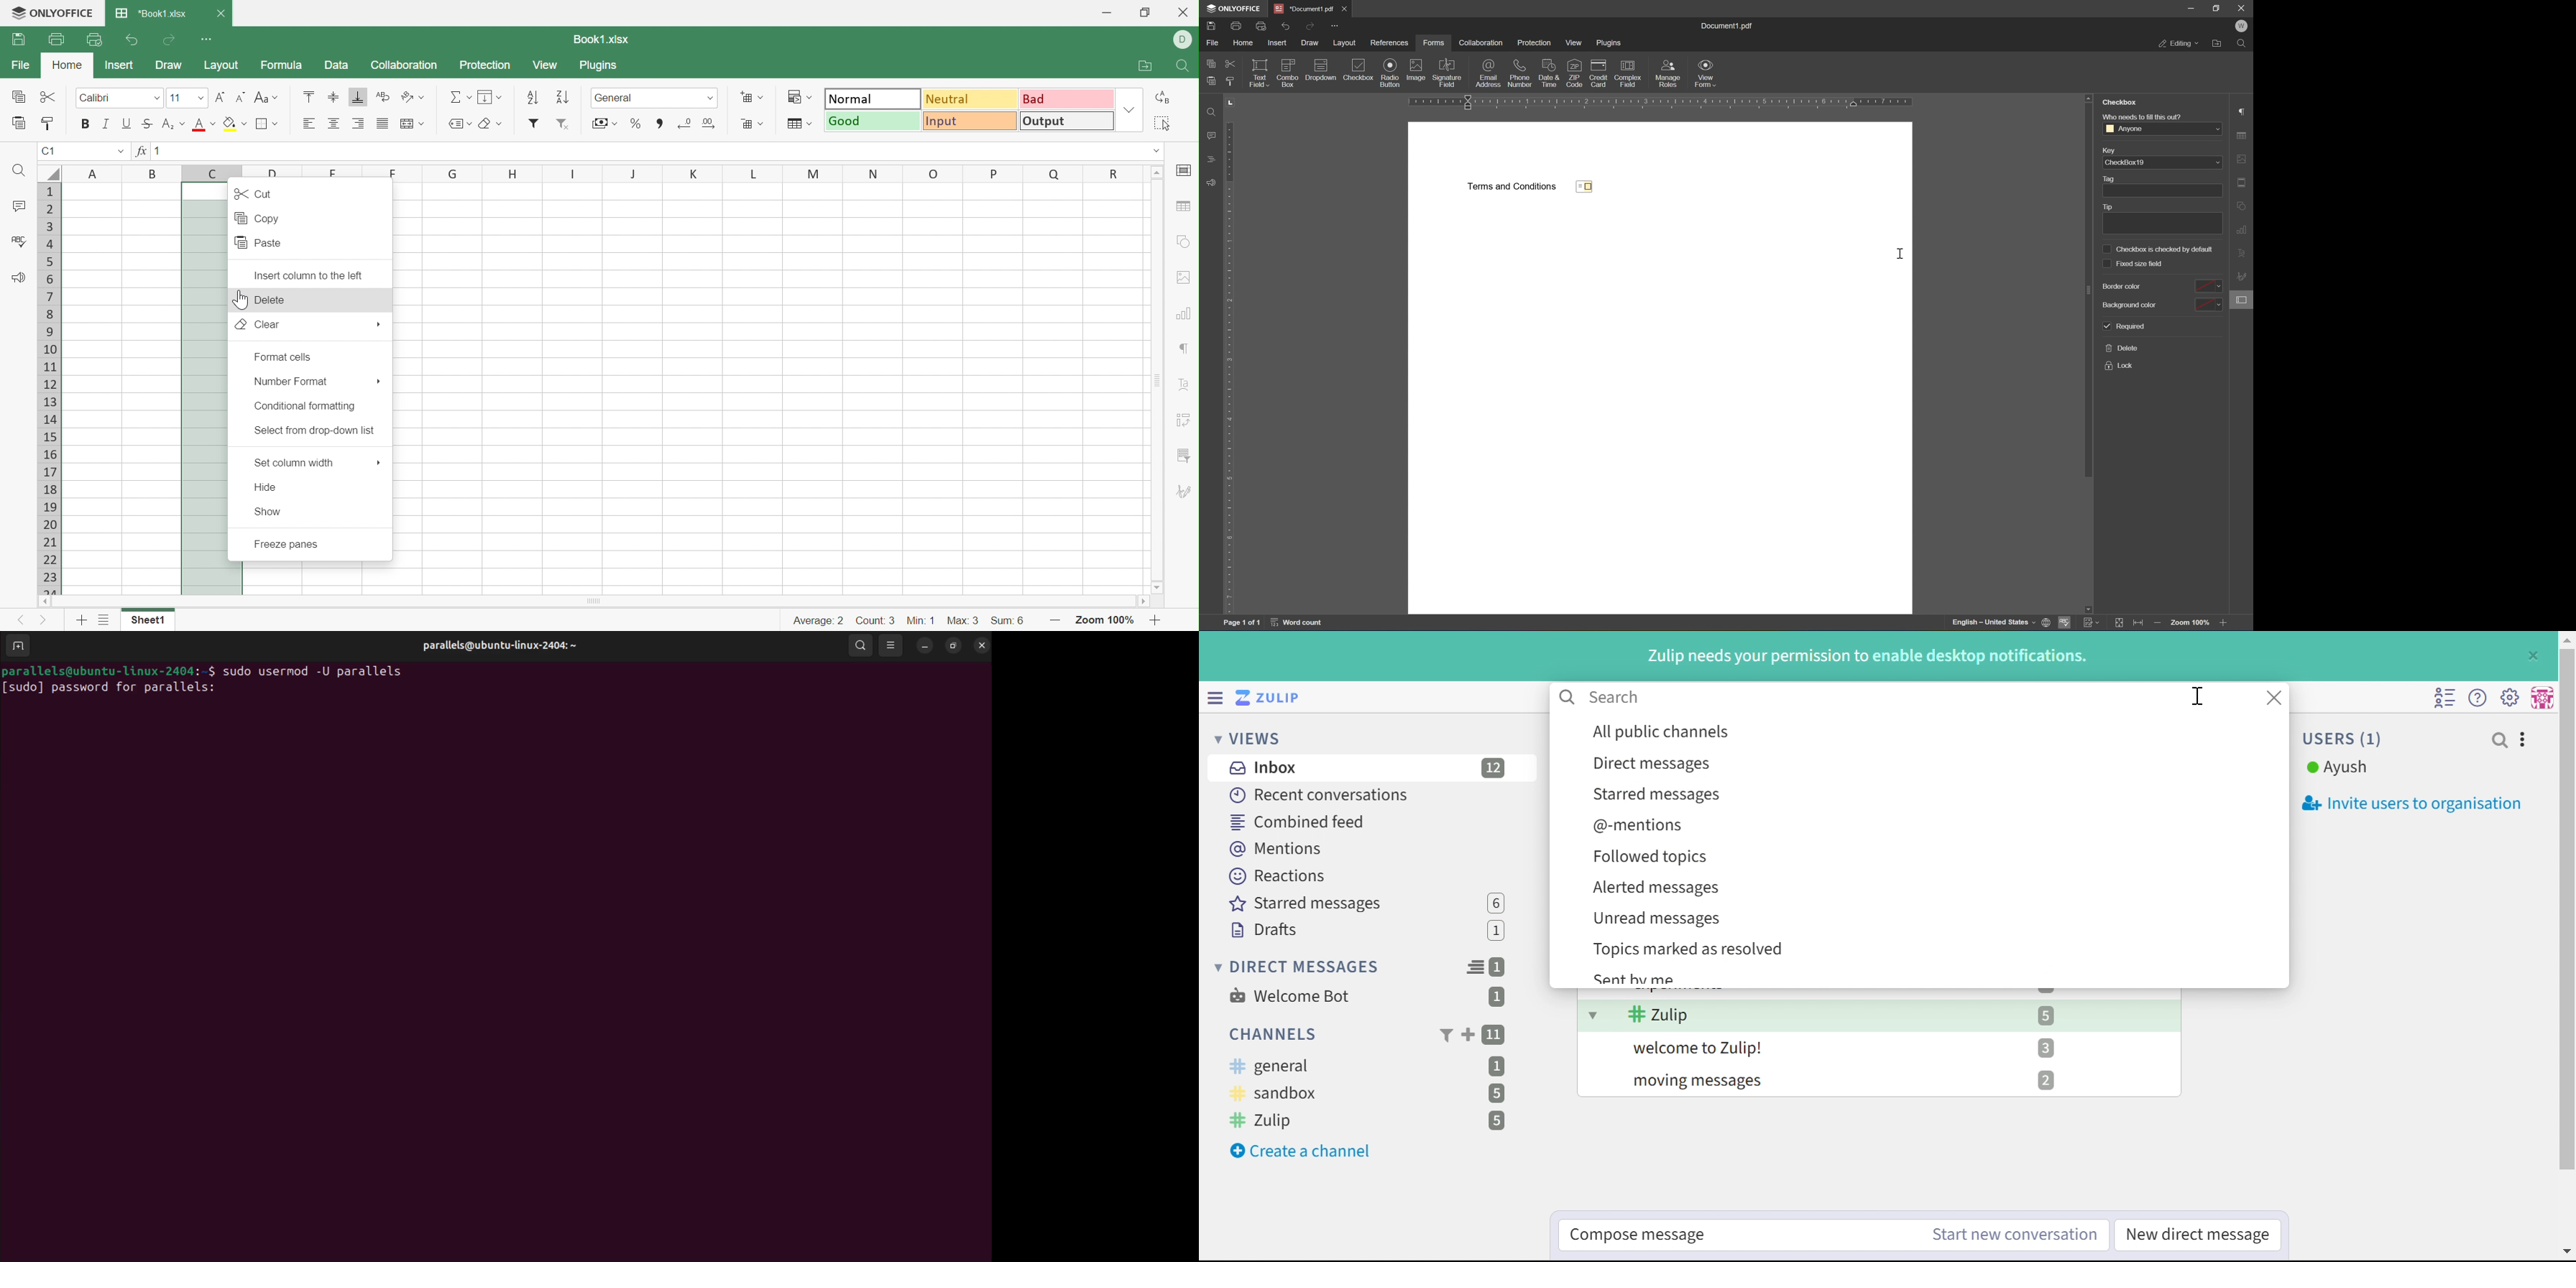 This screenshot has width=2576, height=1288. What do you see at coordinates (861, 645) in the screenshot?
I see `search ` at bounding box center [861, 645].